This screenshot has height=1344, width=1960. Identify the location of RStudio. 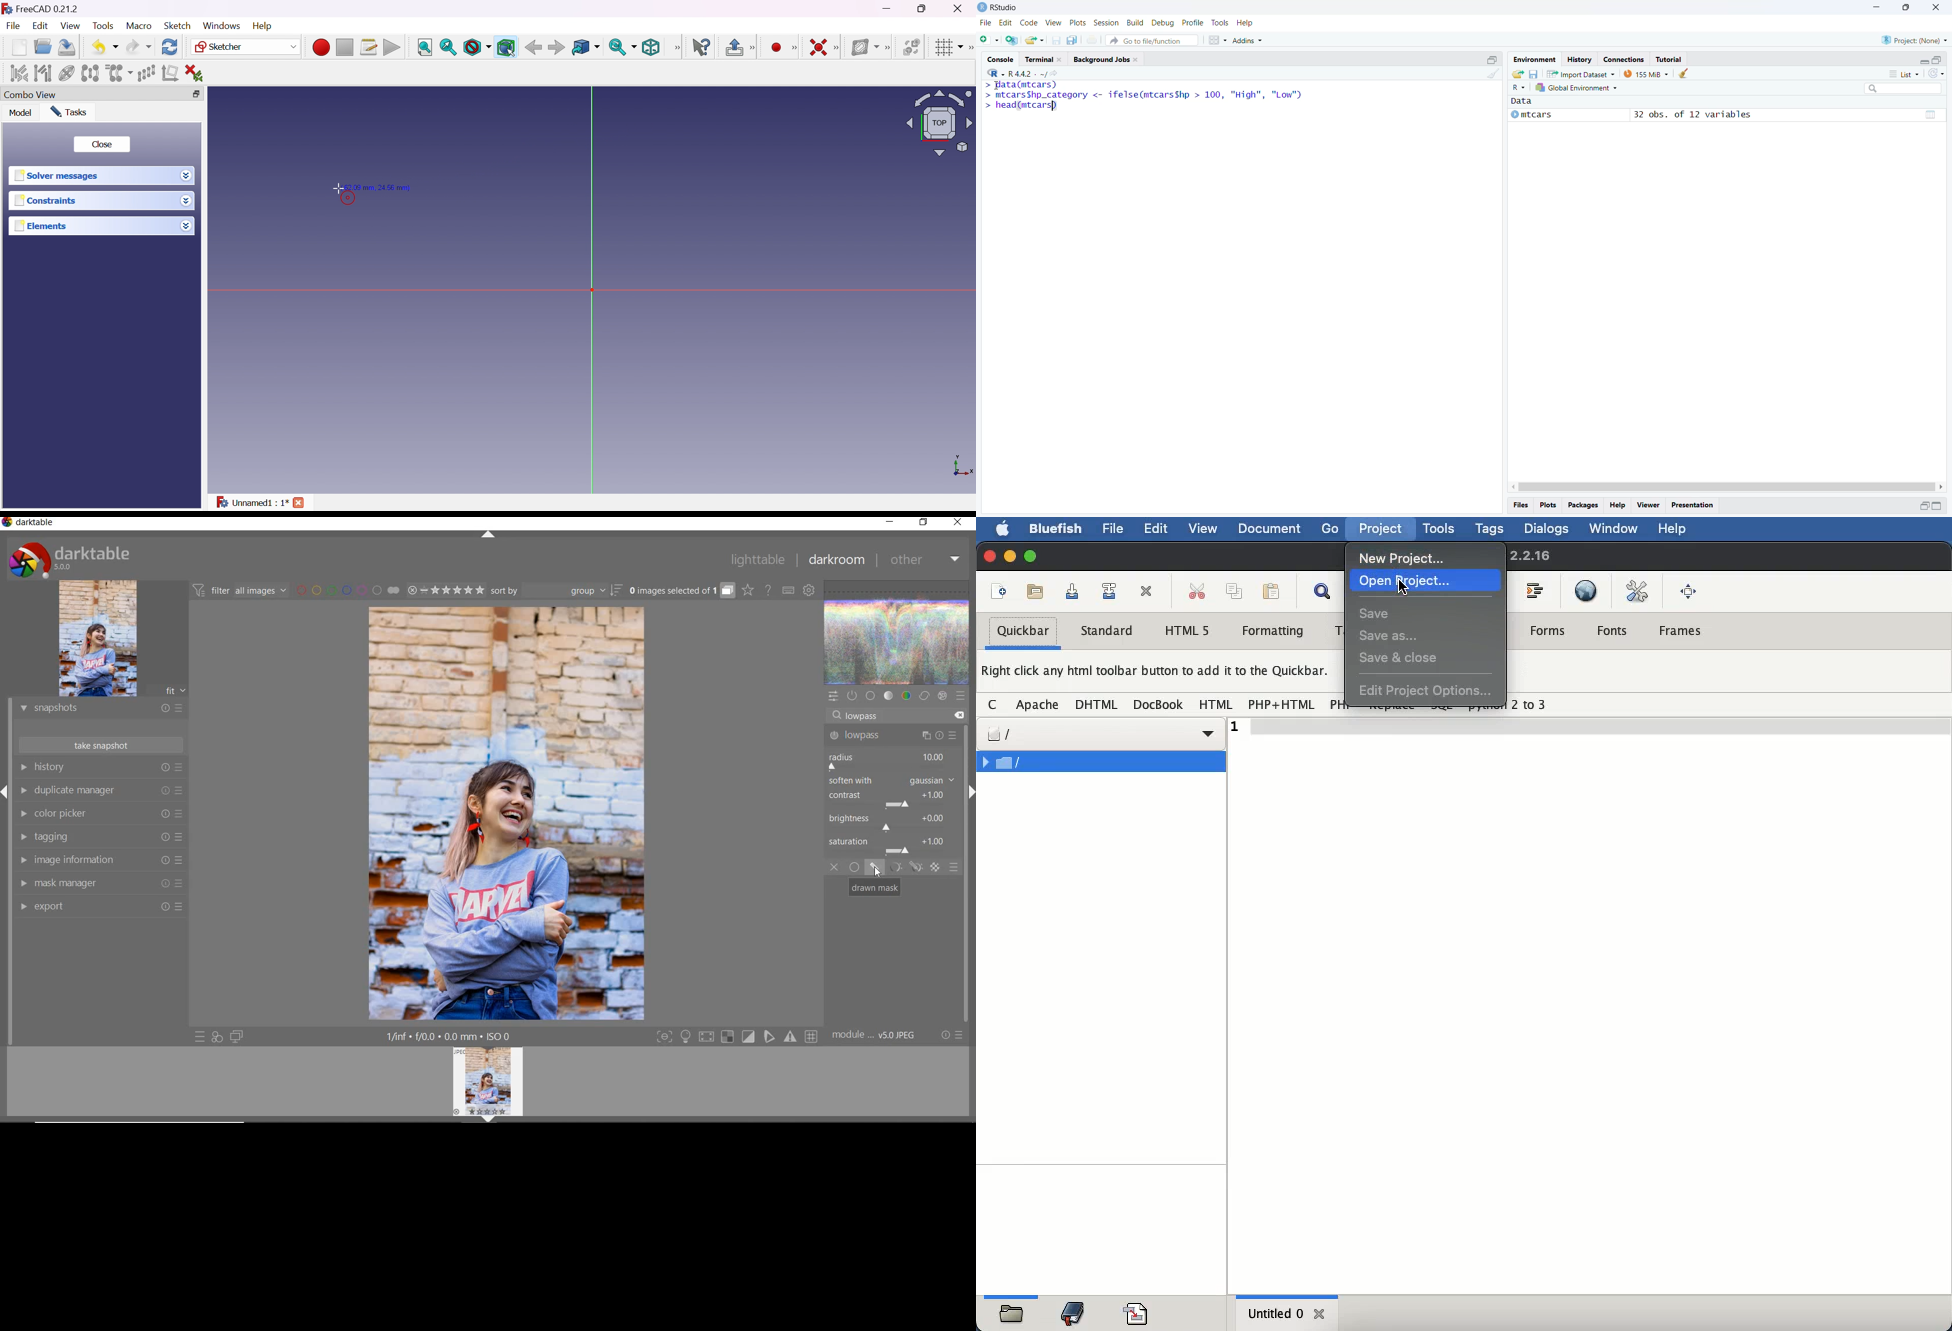
(1003, 8).